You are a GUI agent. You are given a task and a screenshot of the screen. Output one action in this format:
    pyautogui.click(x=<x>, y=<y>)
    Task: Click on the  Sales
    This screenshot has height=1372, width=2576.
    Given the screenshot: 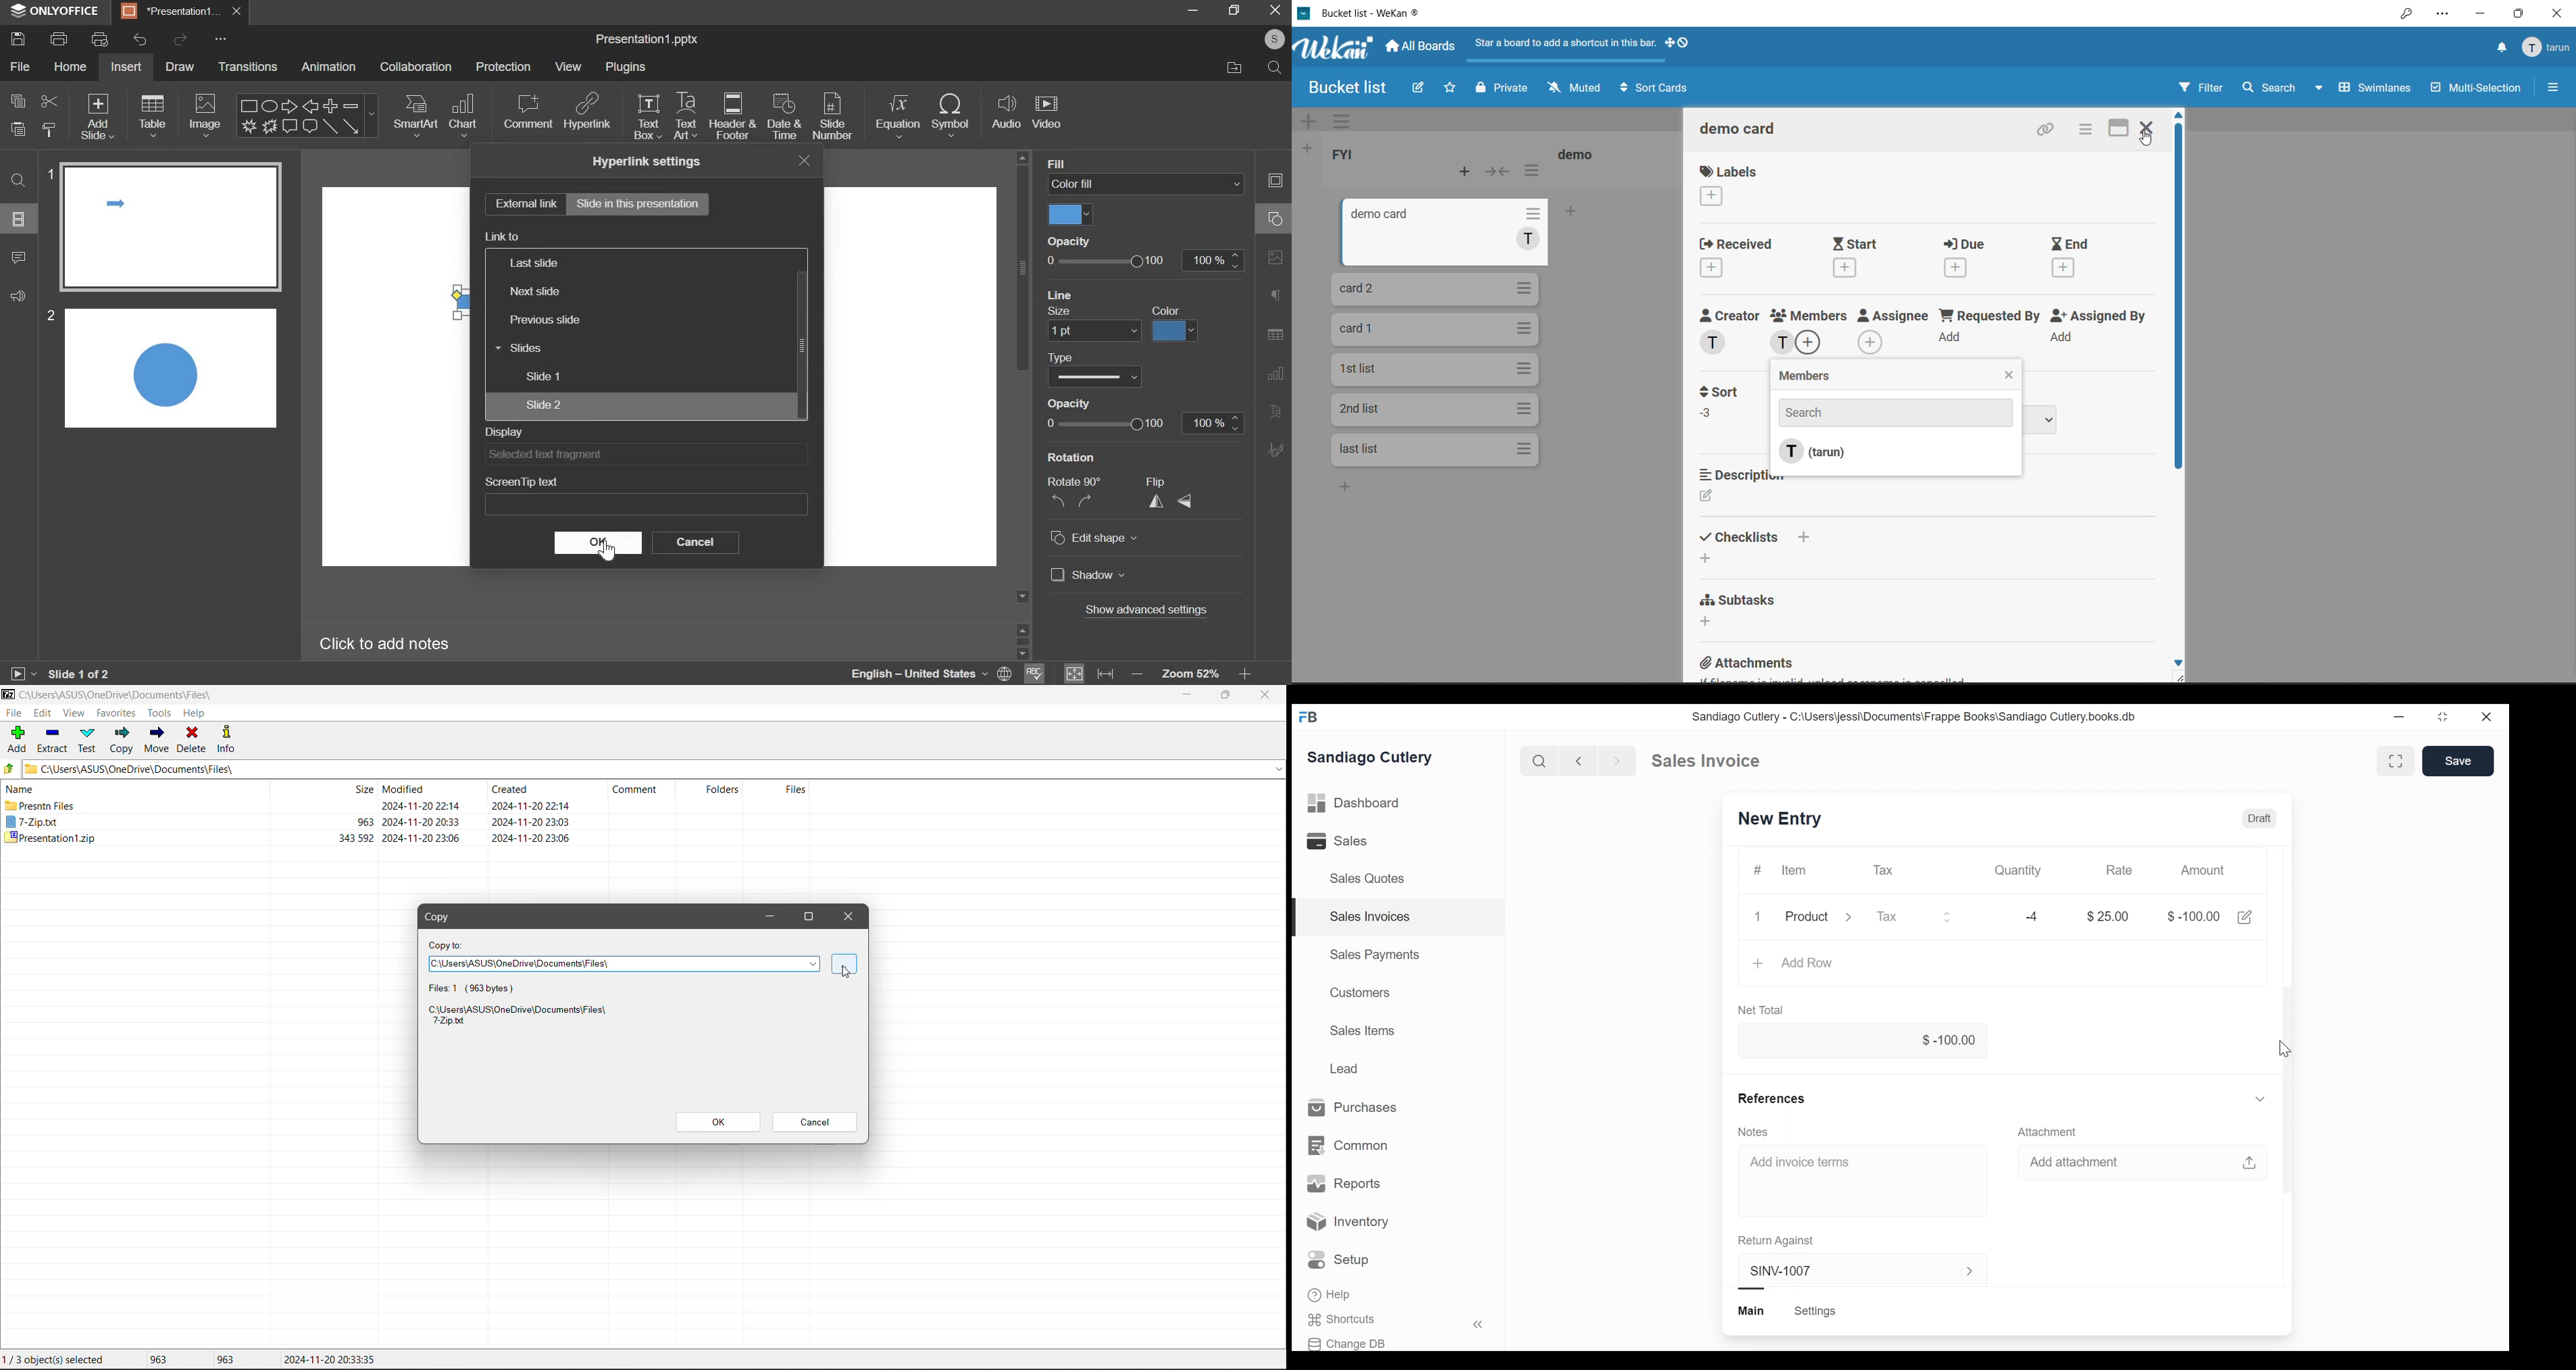 What is the action you would take?
    pyautogui.click(x=1335, y=840)
    